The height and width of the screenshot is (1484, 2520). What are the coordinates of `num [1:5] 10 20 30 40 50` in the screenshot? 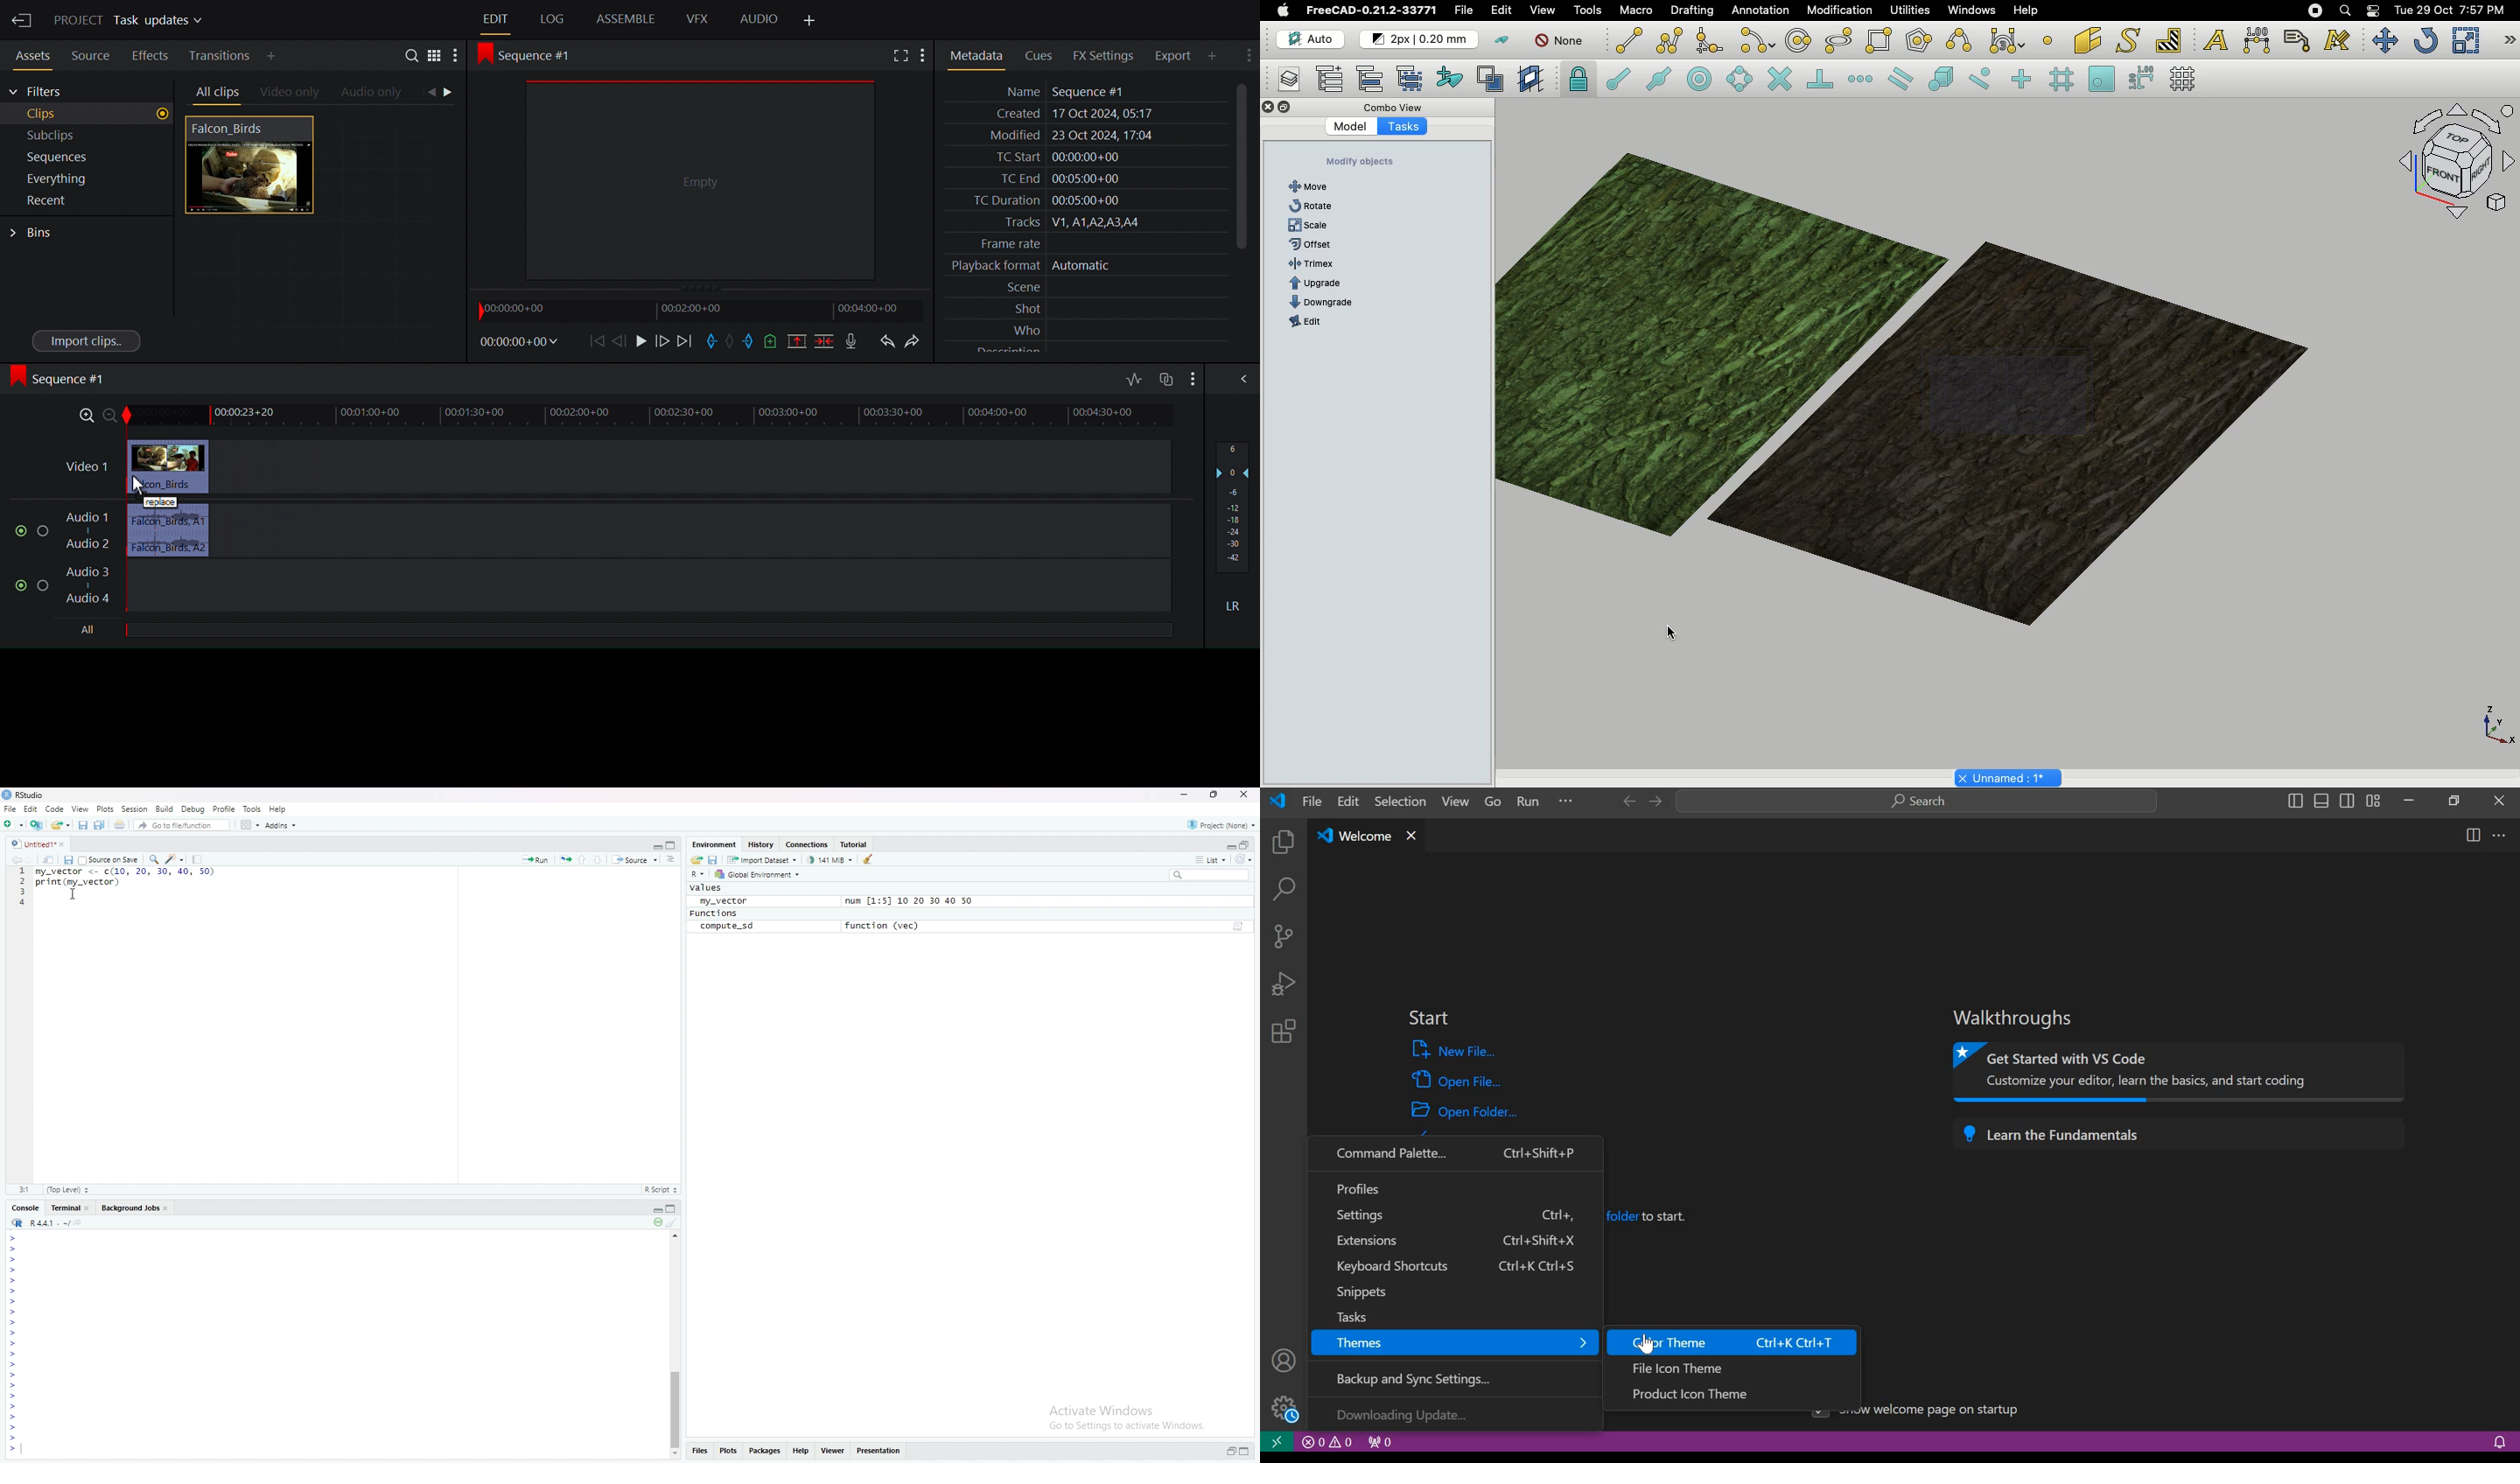 It's located at (908, 902).